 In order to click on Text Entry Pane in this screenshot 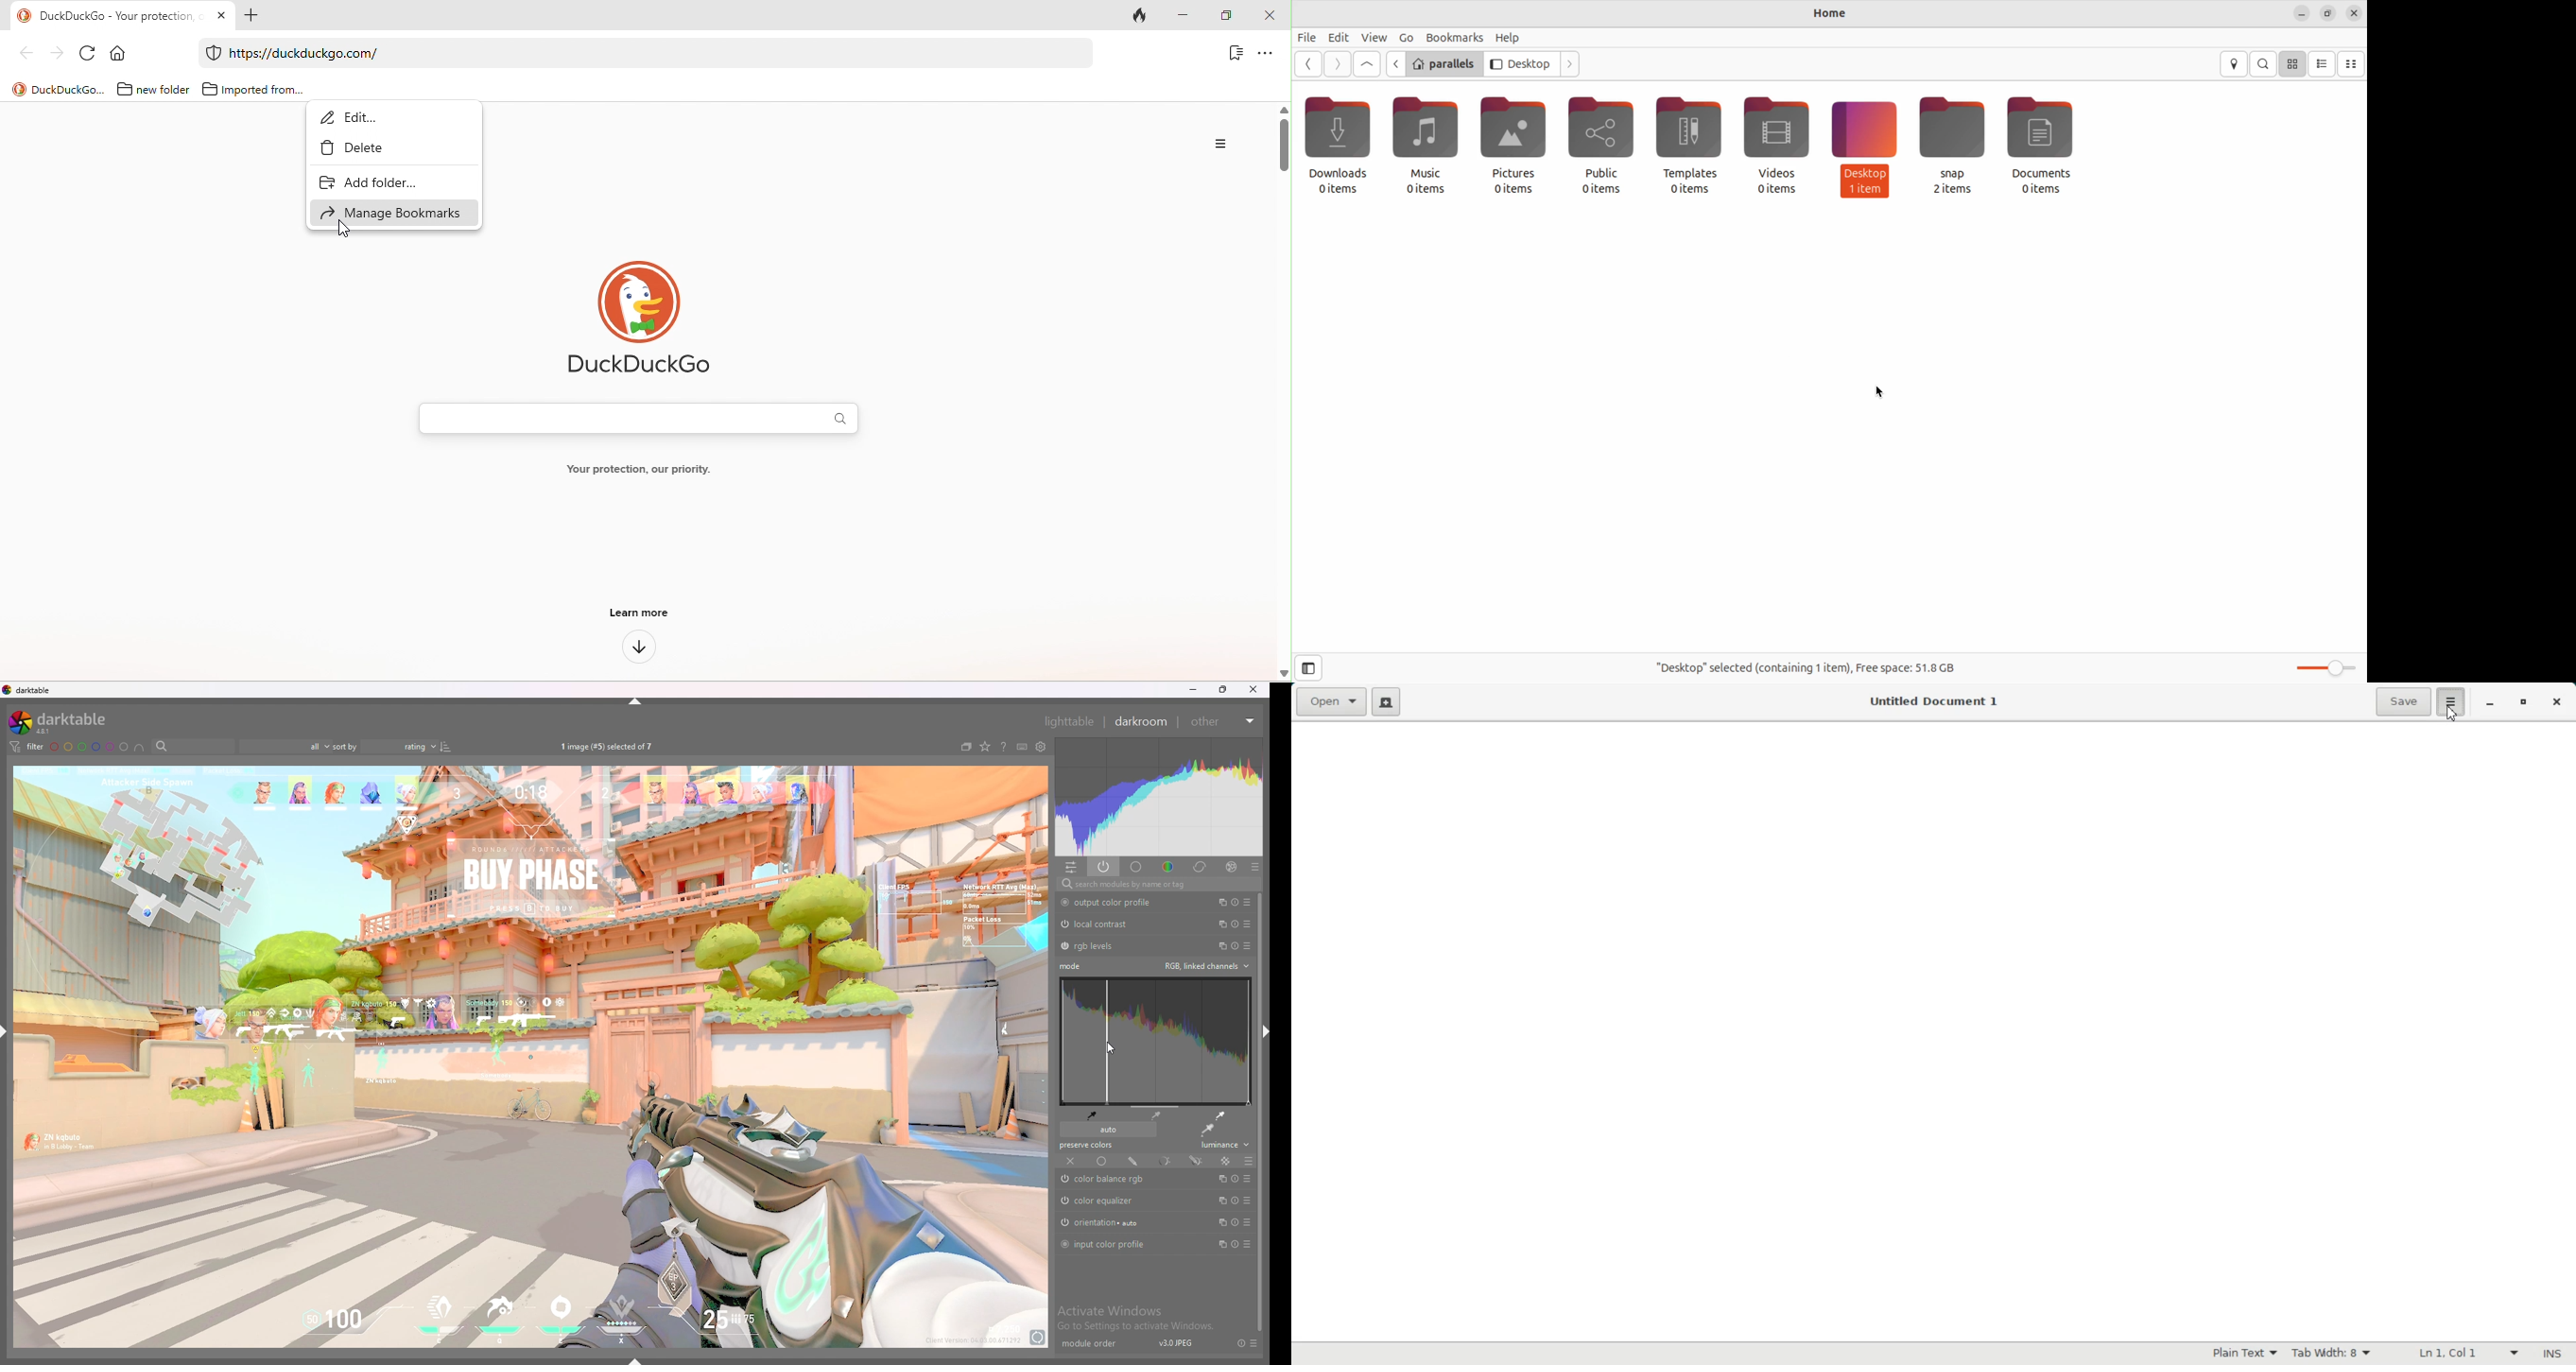, I will do `click(1932, 1032)`.